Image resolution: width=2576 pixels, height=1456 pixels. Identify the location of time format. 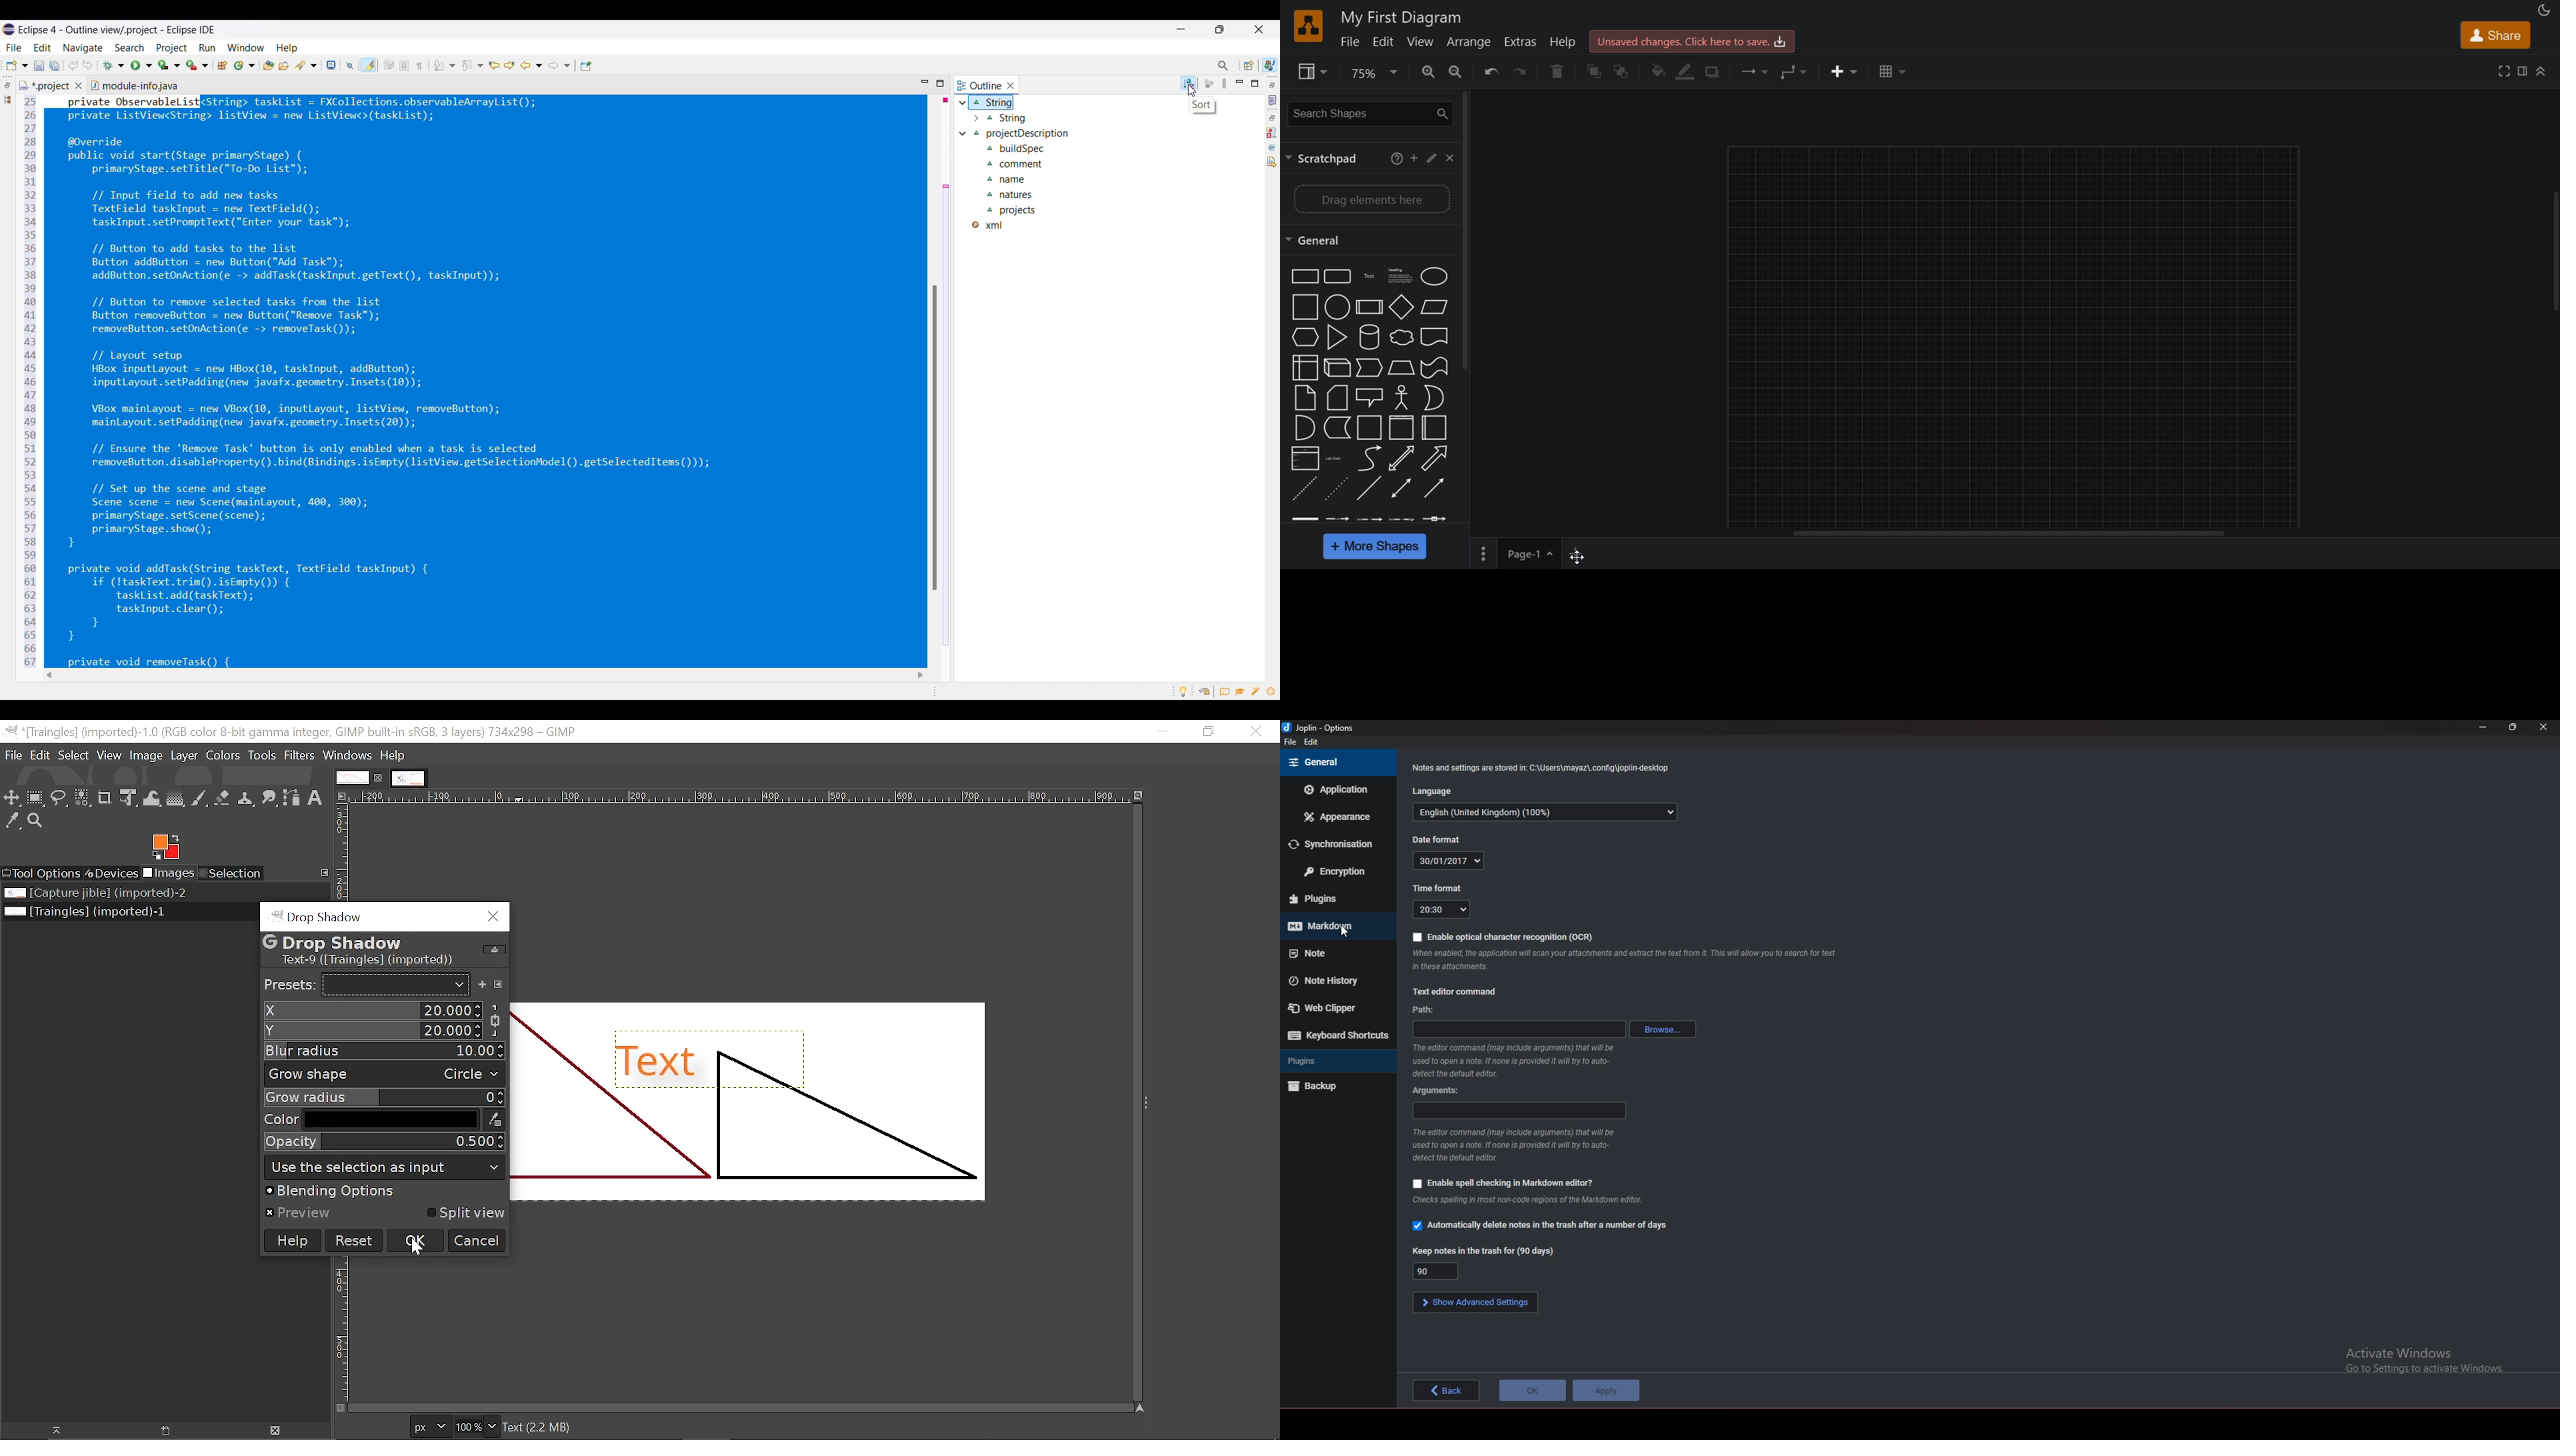
(1441, 909).